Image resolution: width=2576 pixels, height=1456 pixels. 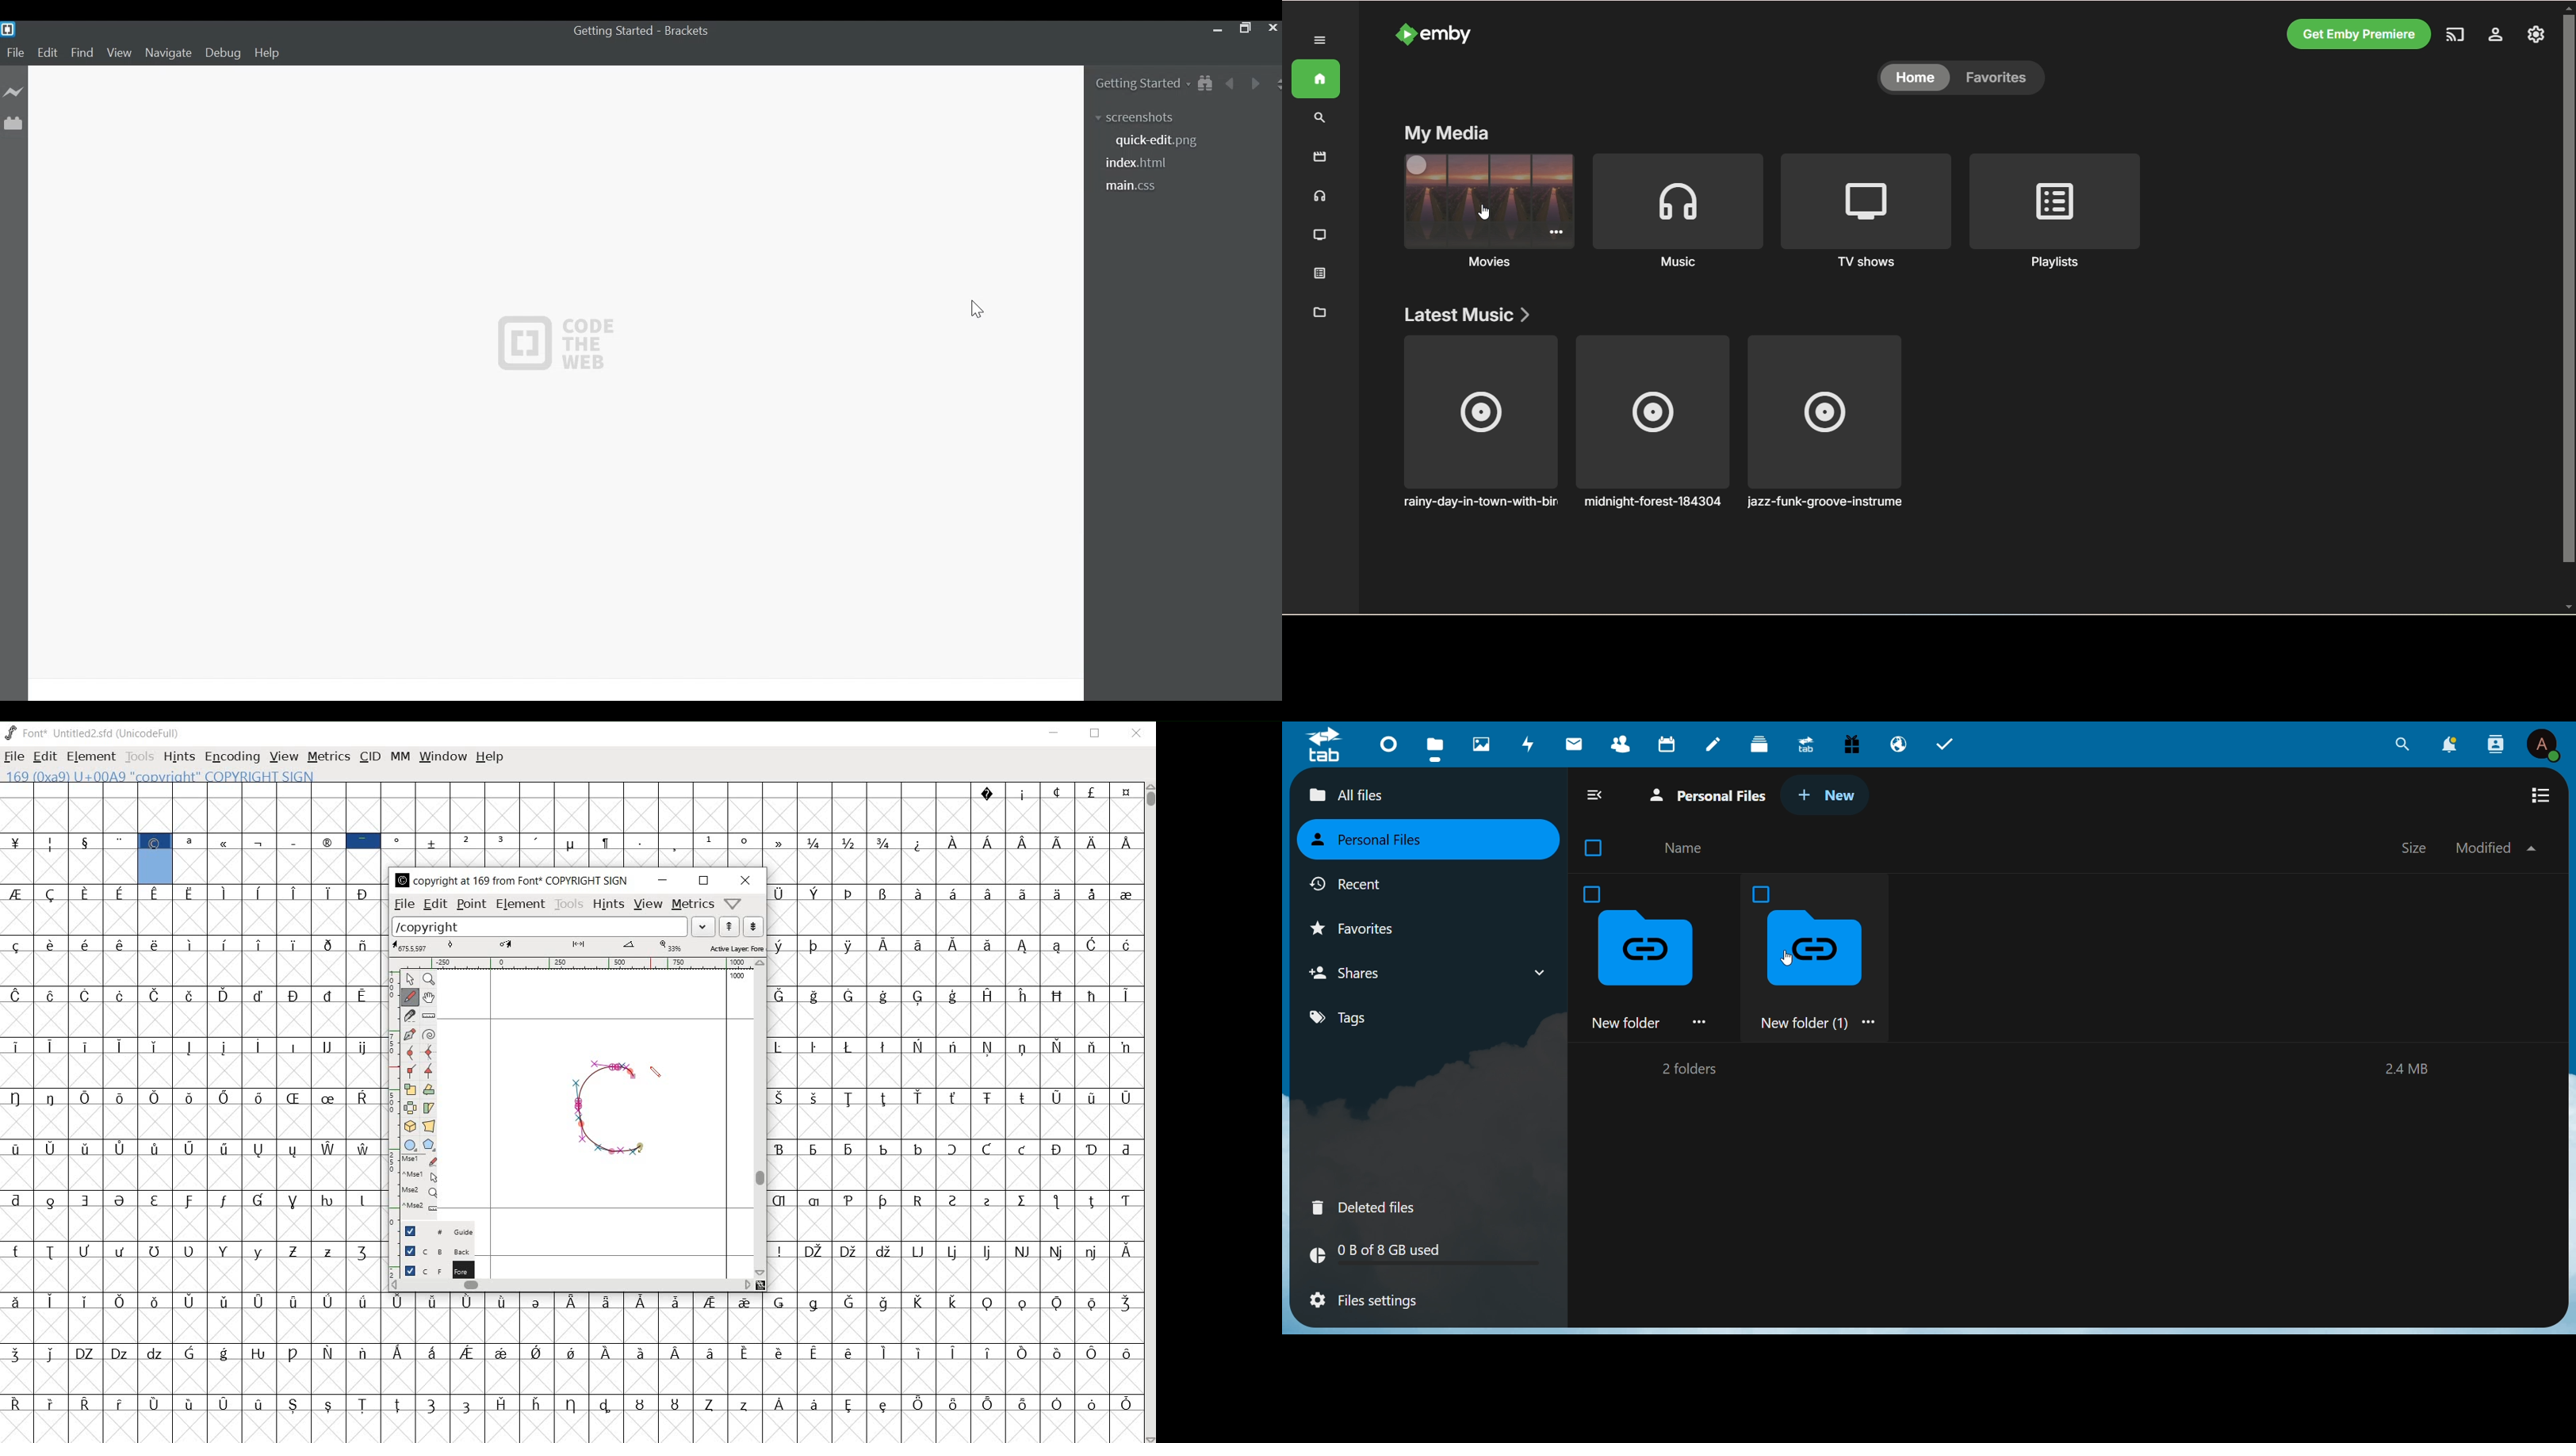 What do you see at coordinates (2047, 264) in the screenshot?
I see `playlists` at bounding box center [2047, 264].